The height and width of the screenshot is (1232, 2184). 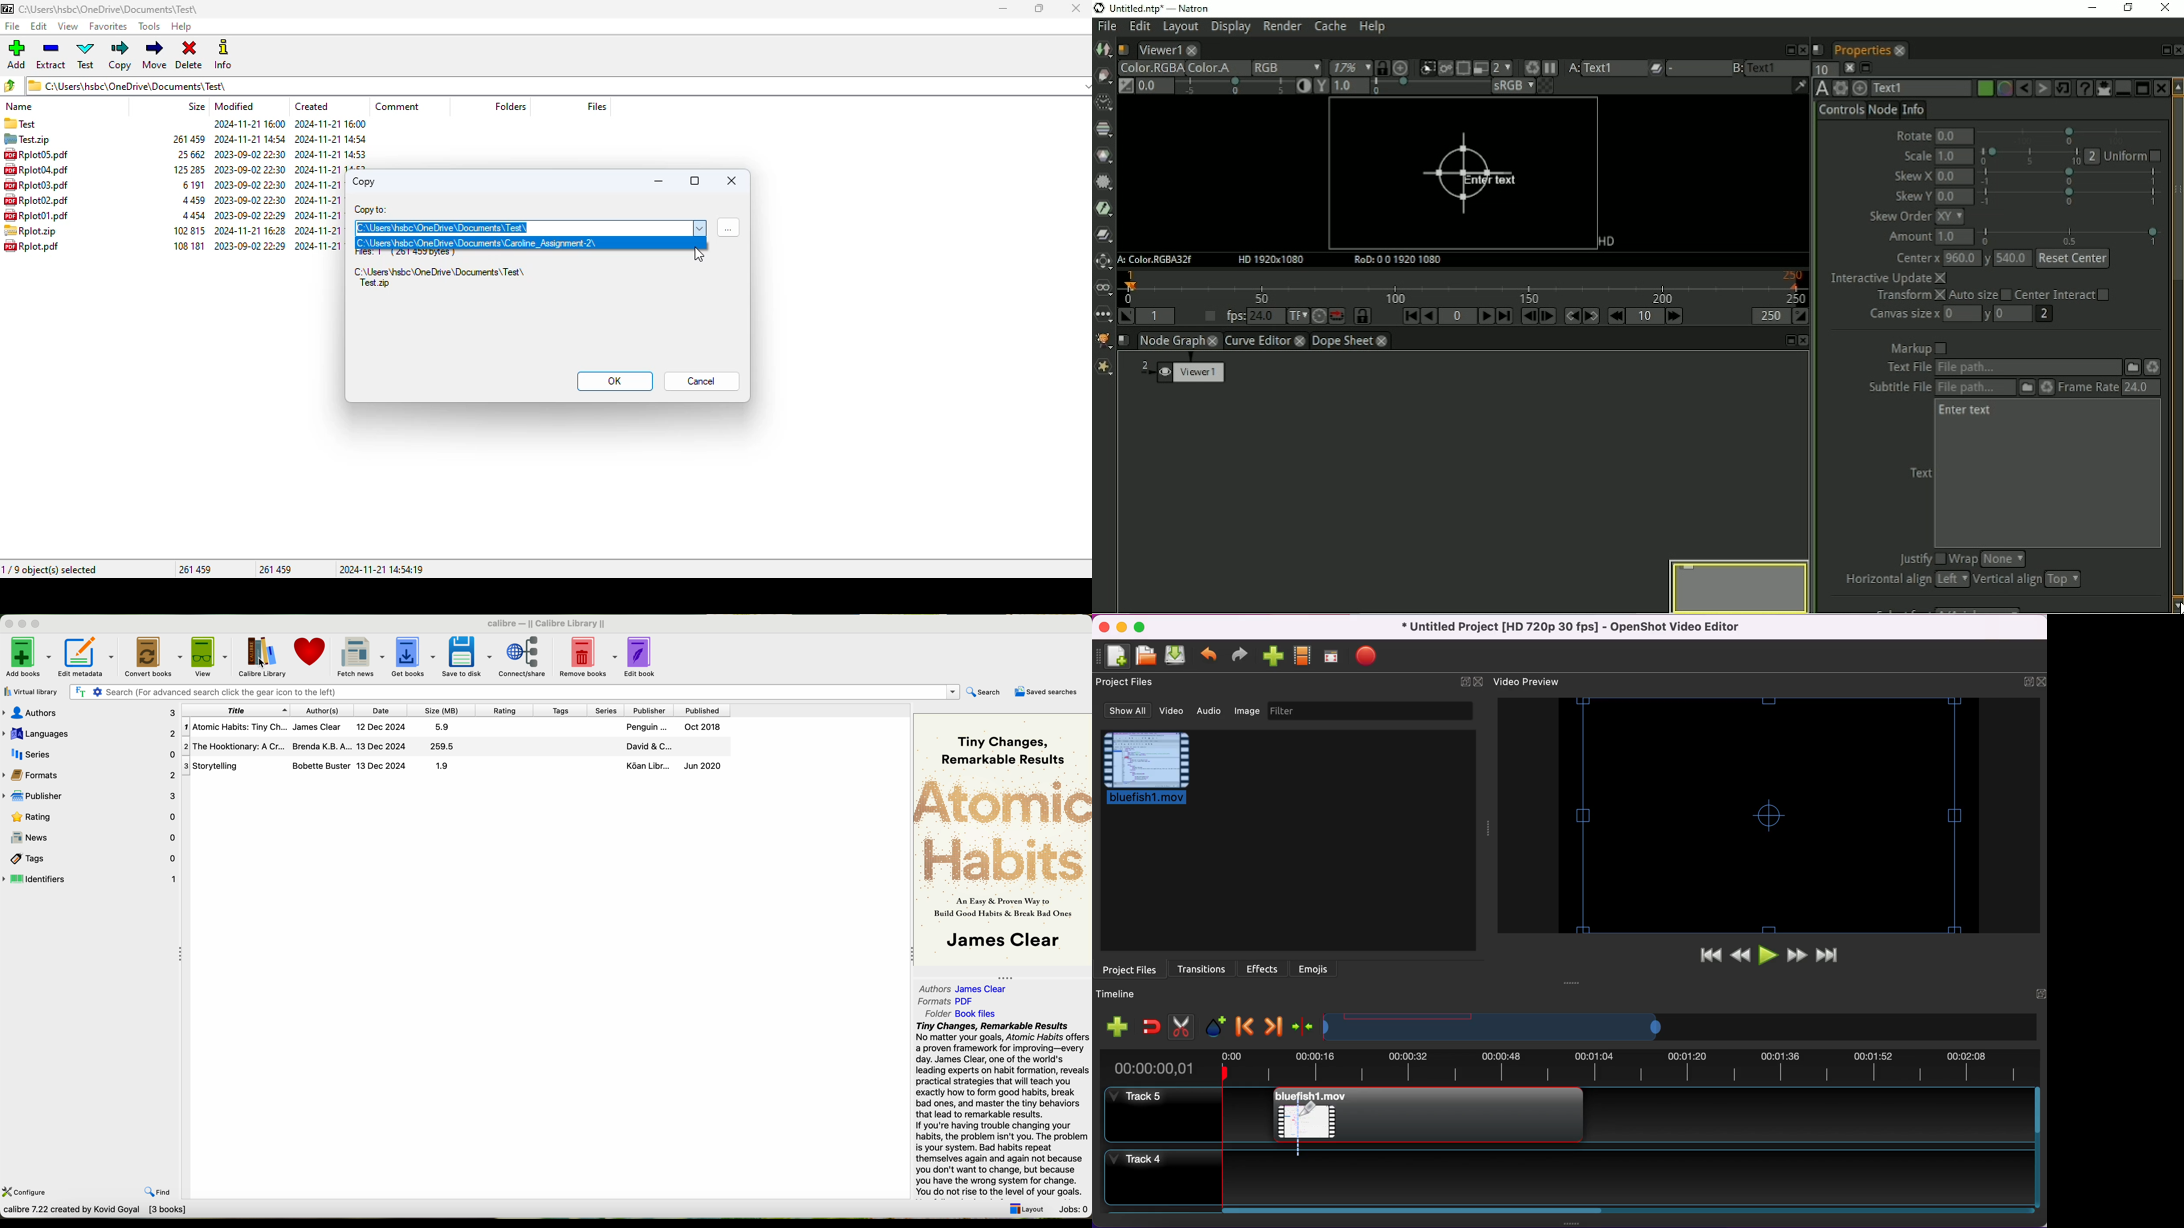 I want to click on name, so click(x=20, y=106).